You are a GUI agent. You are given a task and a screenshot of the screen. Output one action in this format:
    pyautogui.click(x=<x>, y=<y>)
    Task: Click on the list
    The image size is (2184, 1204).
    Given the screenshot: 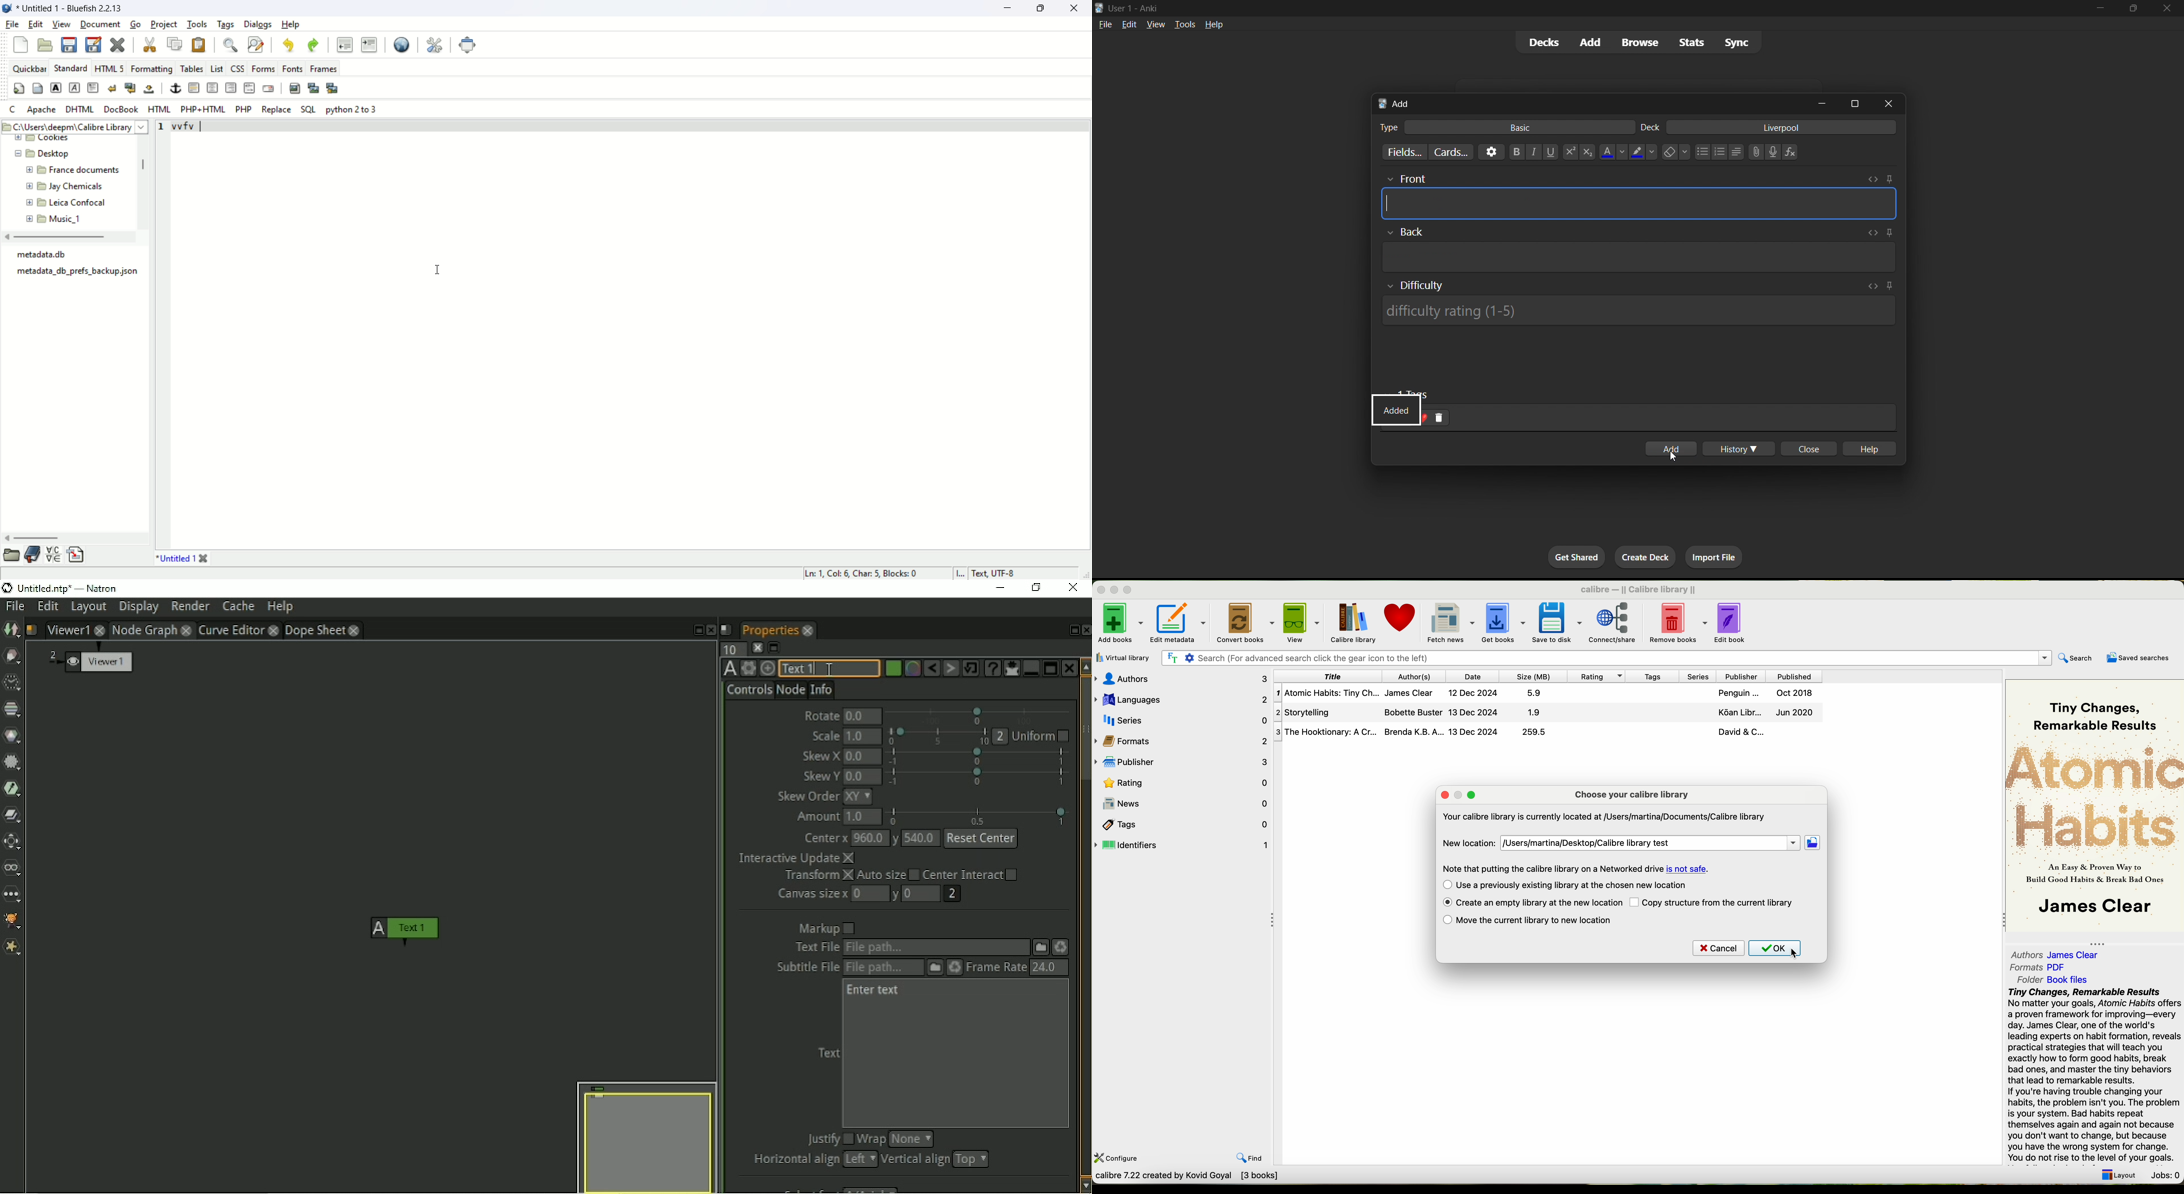 What is the action you would take?
    pyautogui.click(x=218, y=69)
    